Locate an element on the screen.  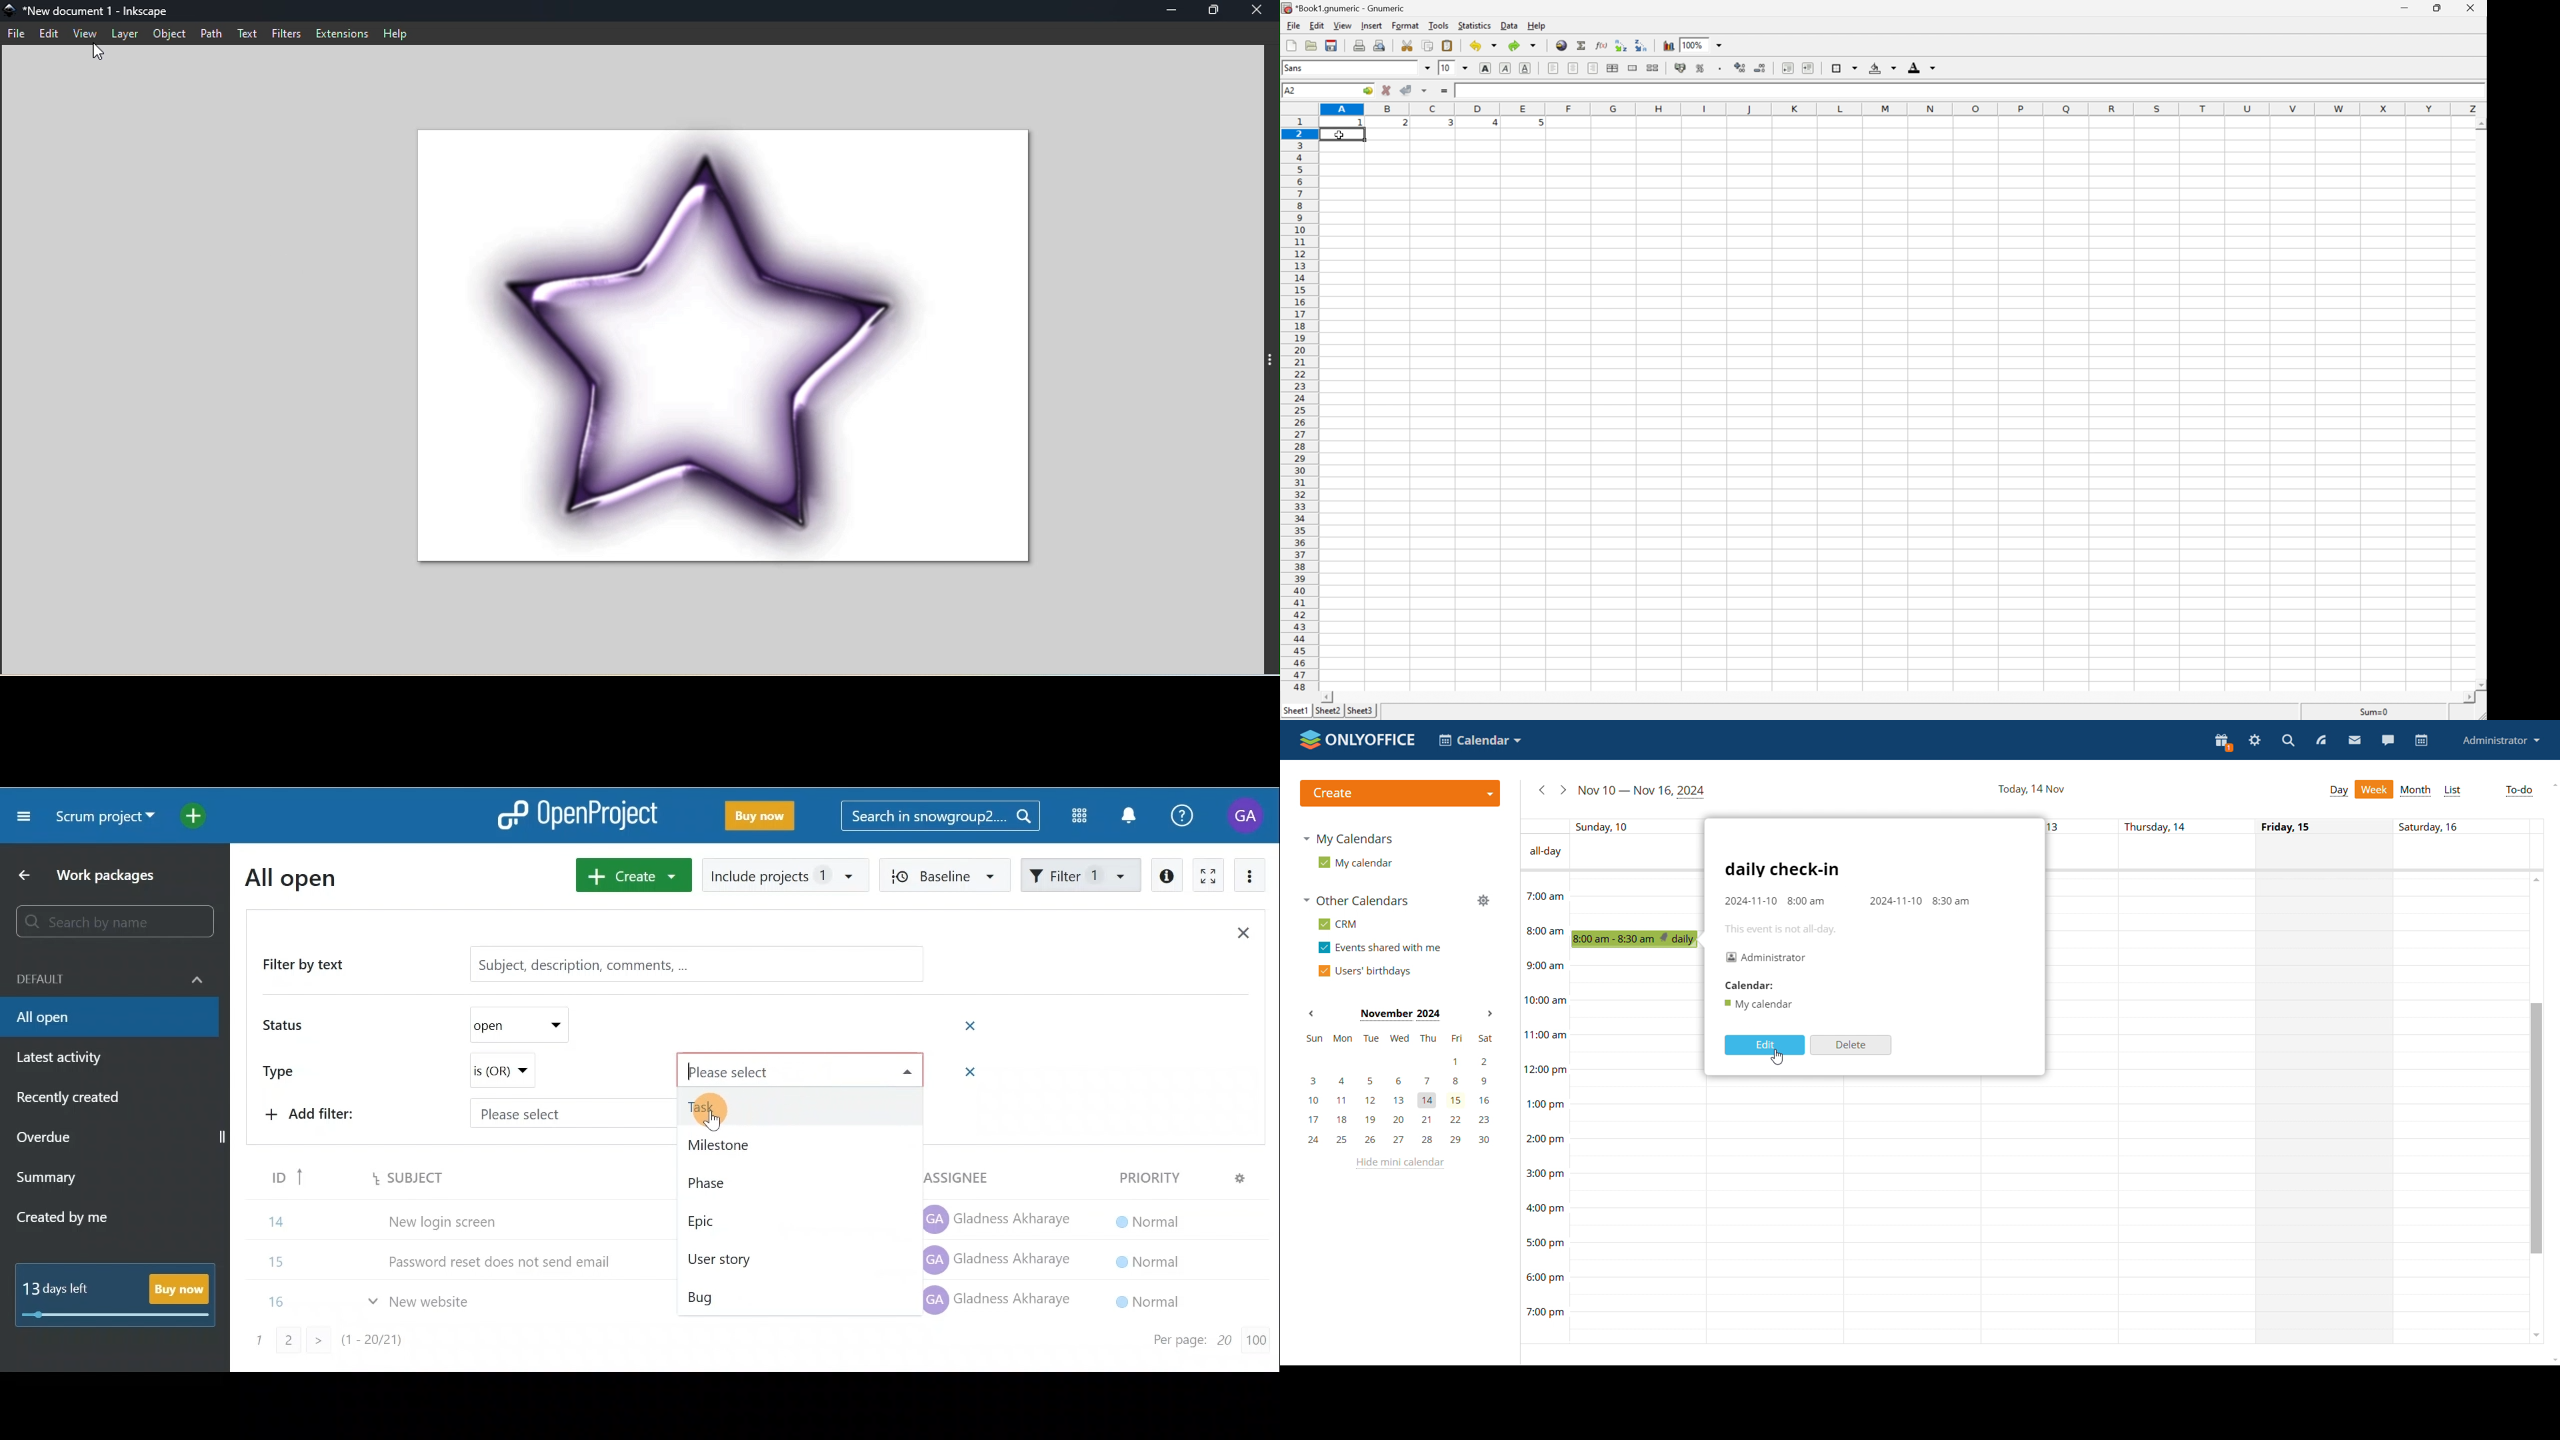
scheduled  event is located at coordinates (1638, 939).